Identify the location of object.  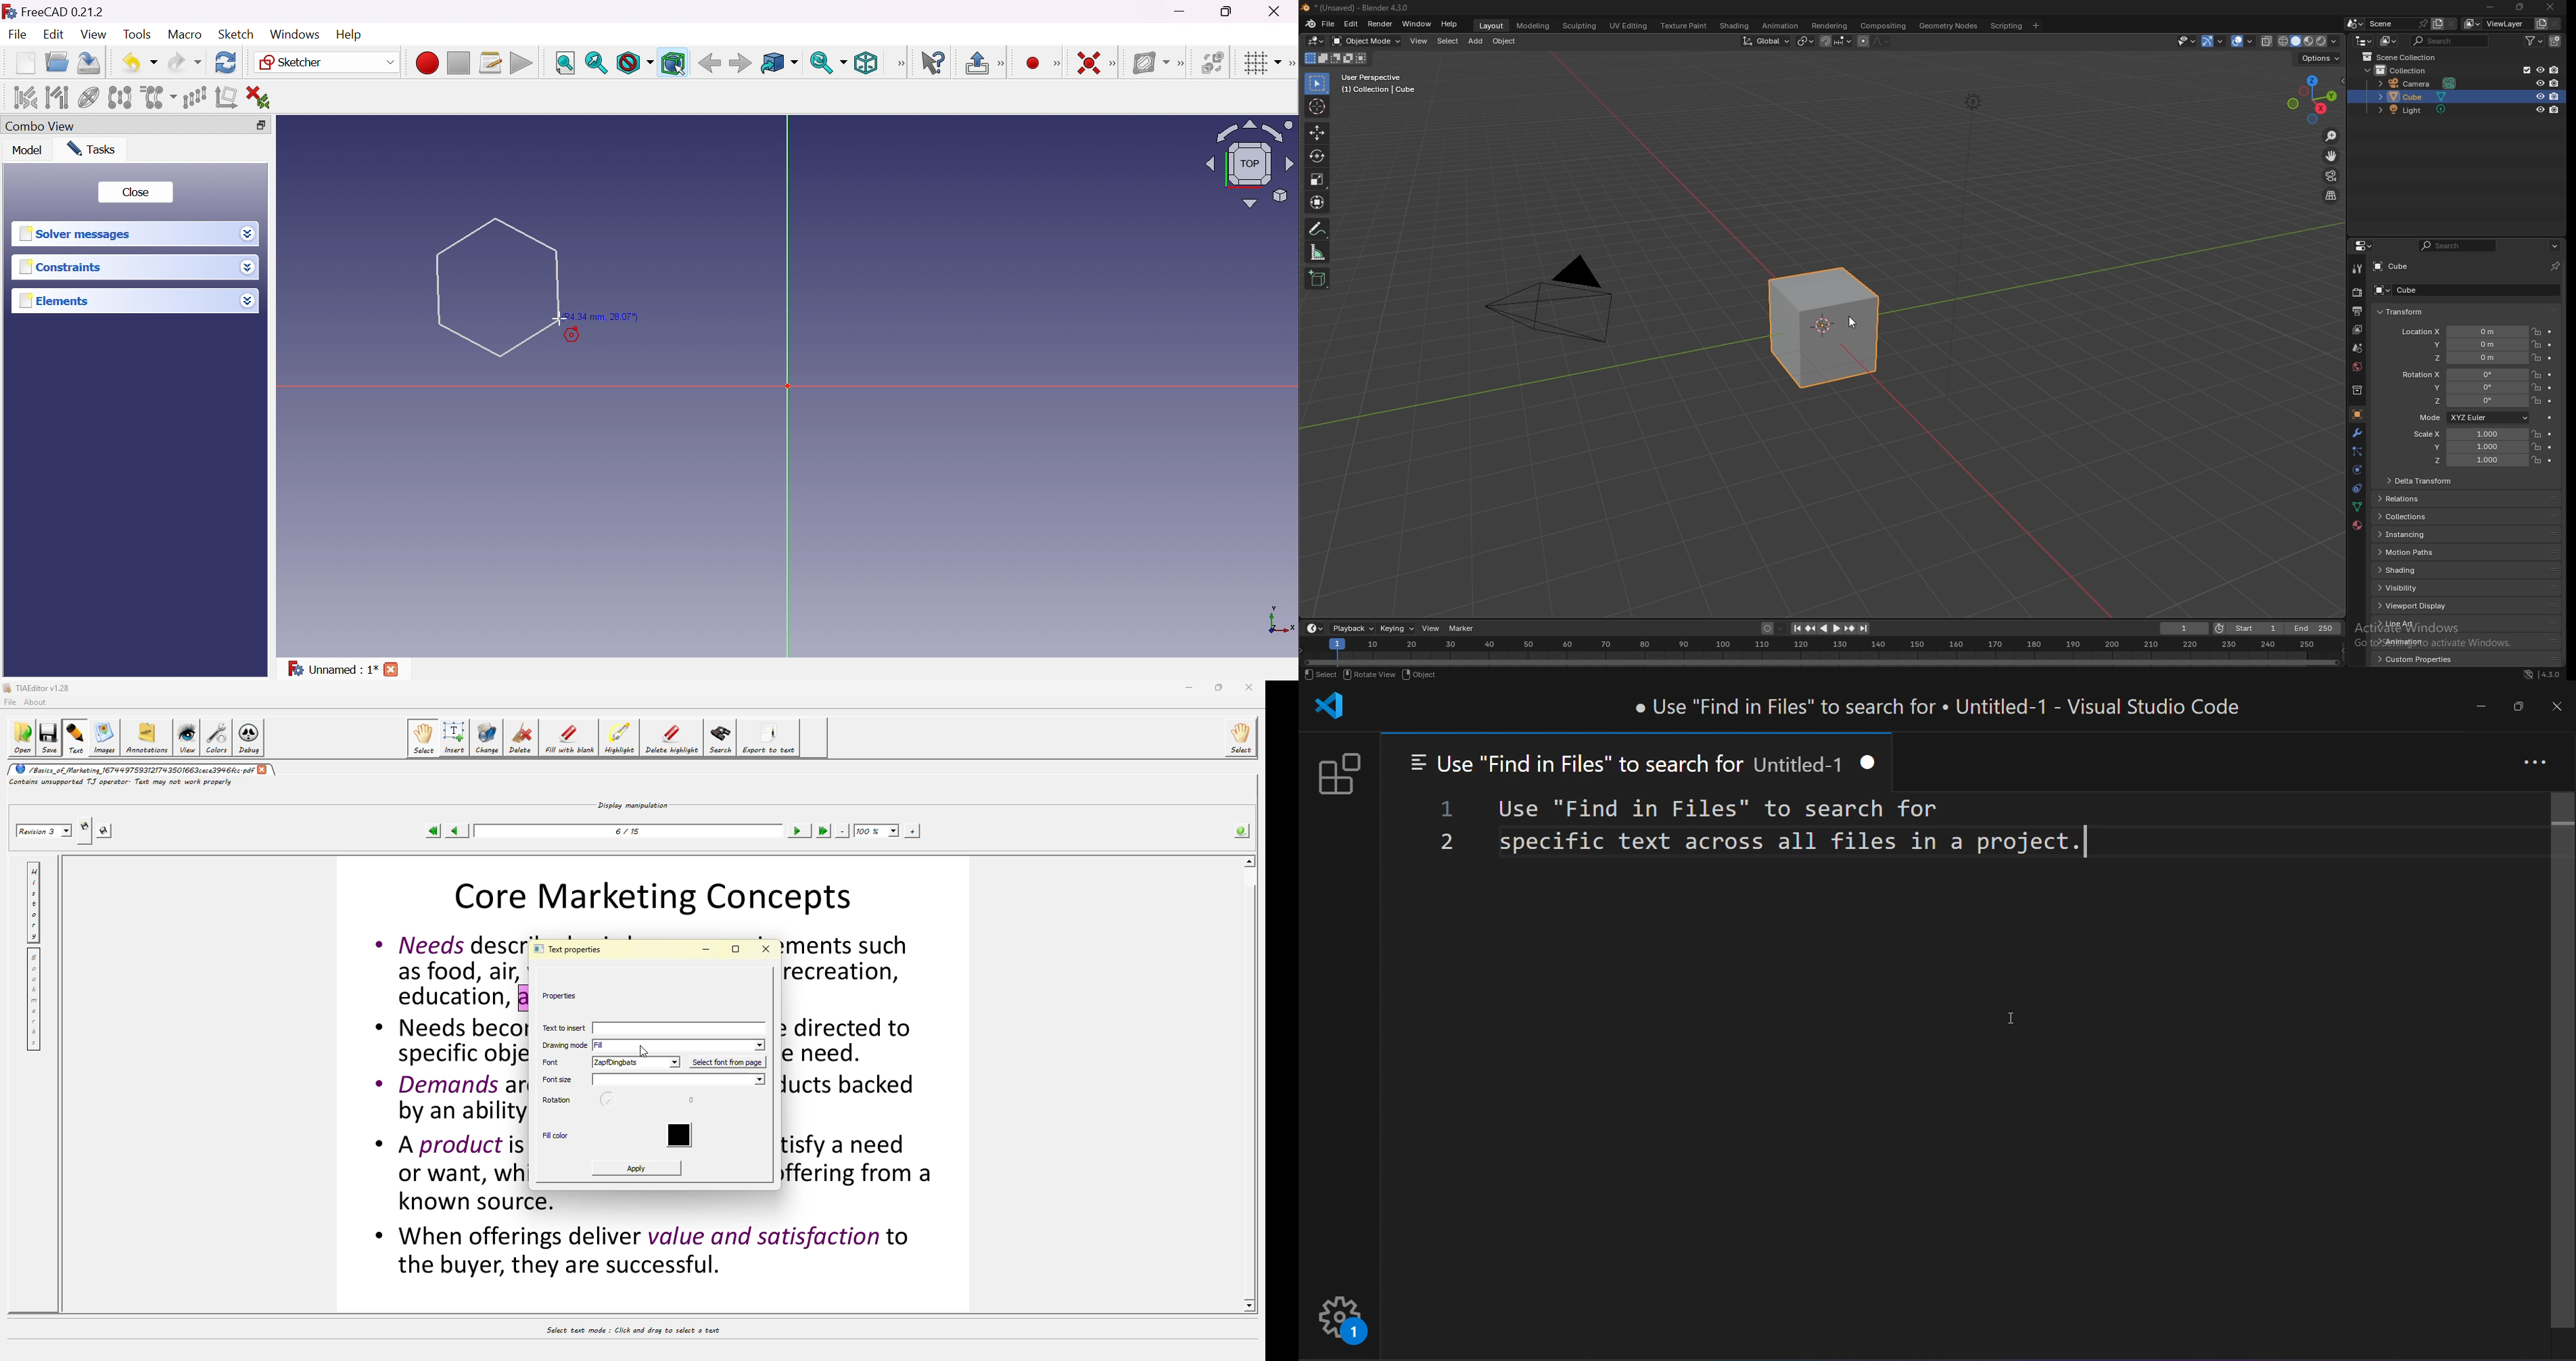
(1505, 41).